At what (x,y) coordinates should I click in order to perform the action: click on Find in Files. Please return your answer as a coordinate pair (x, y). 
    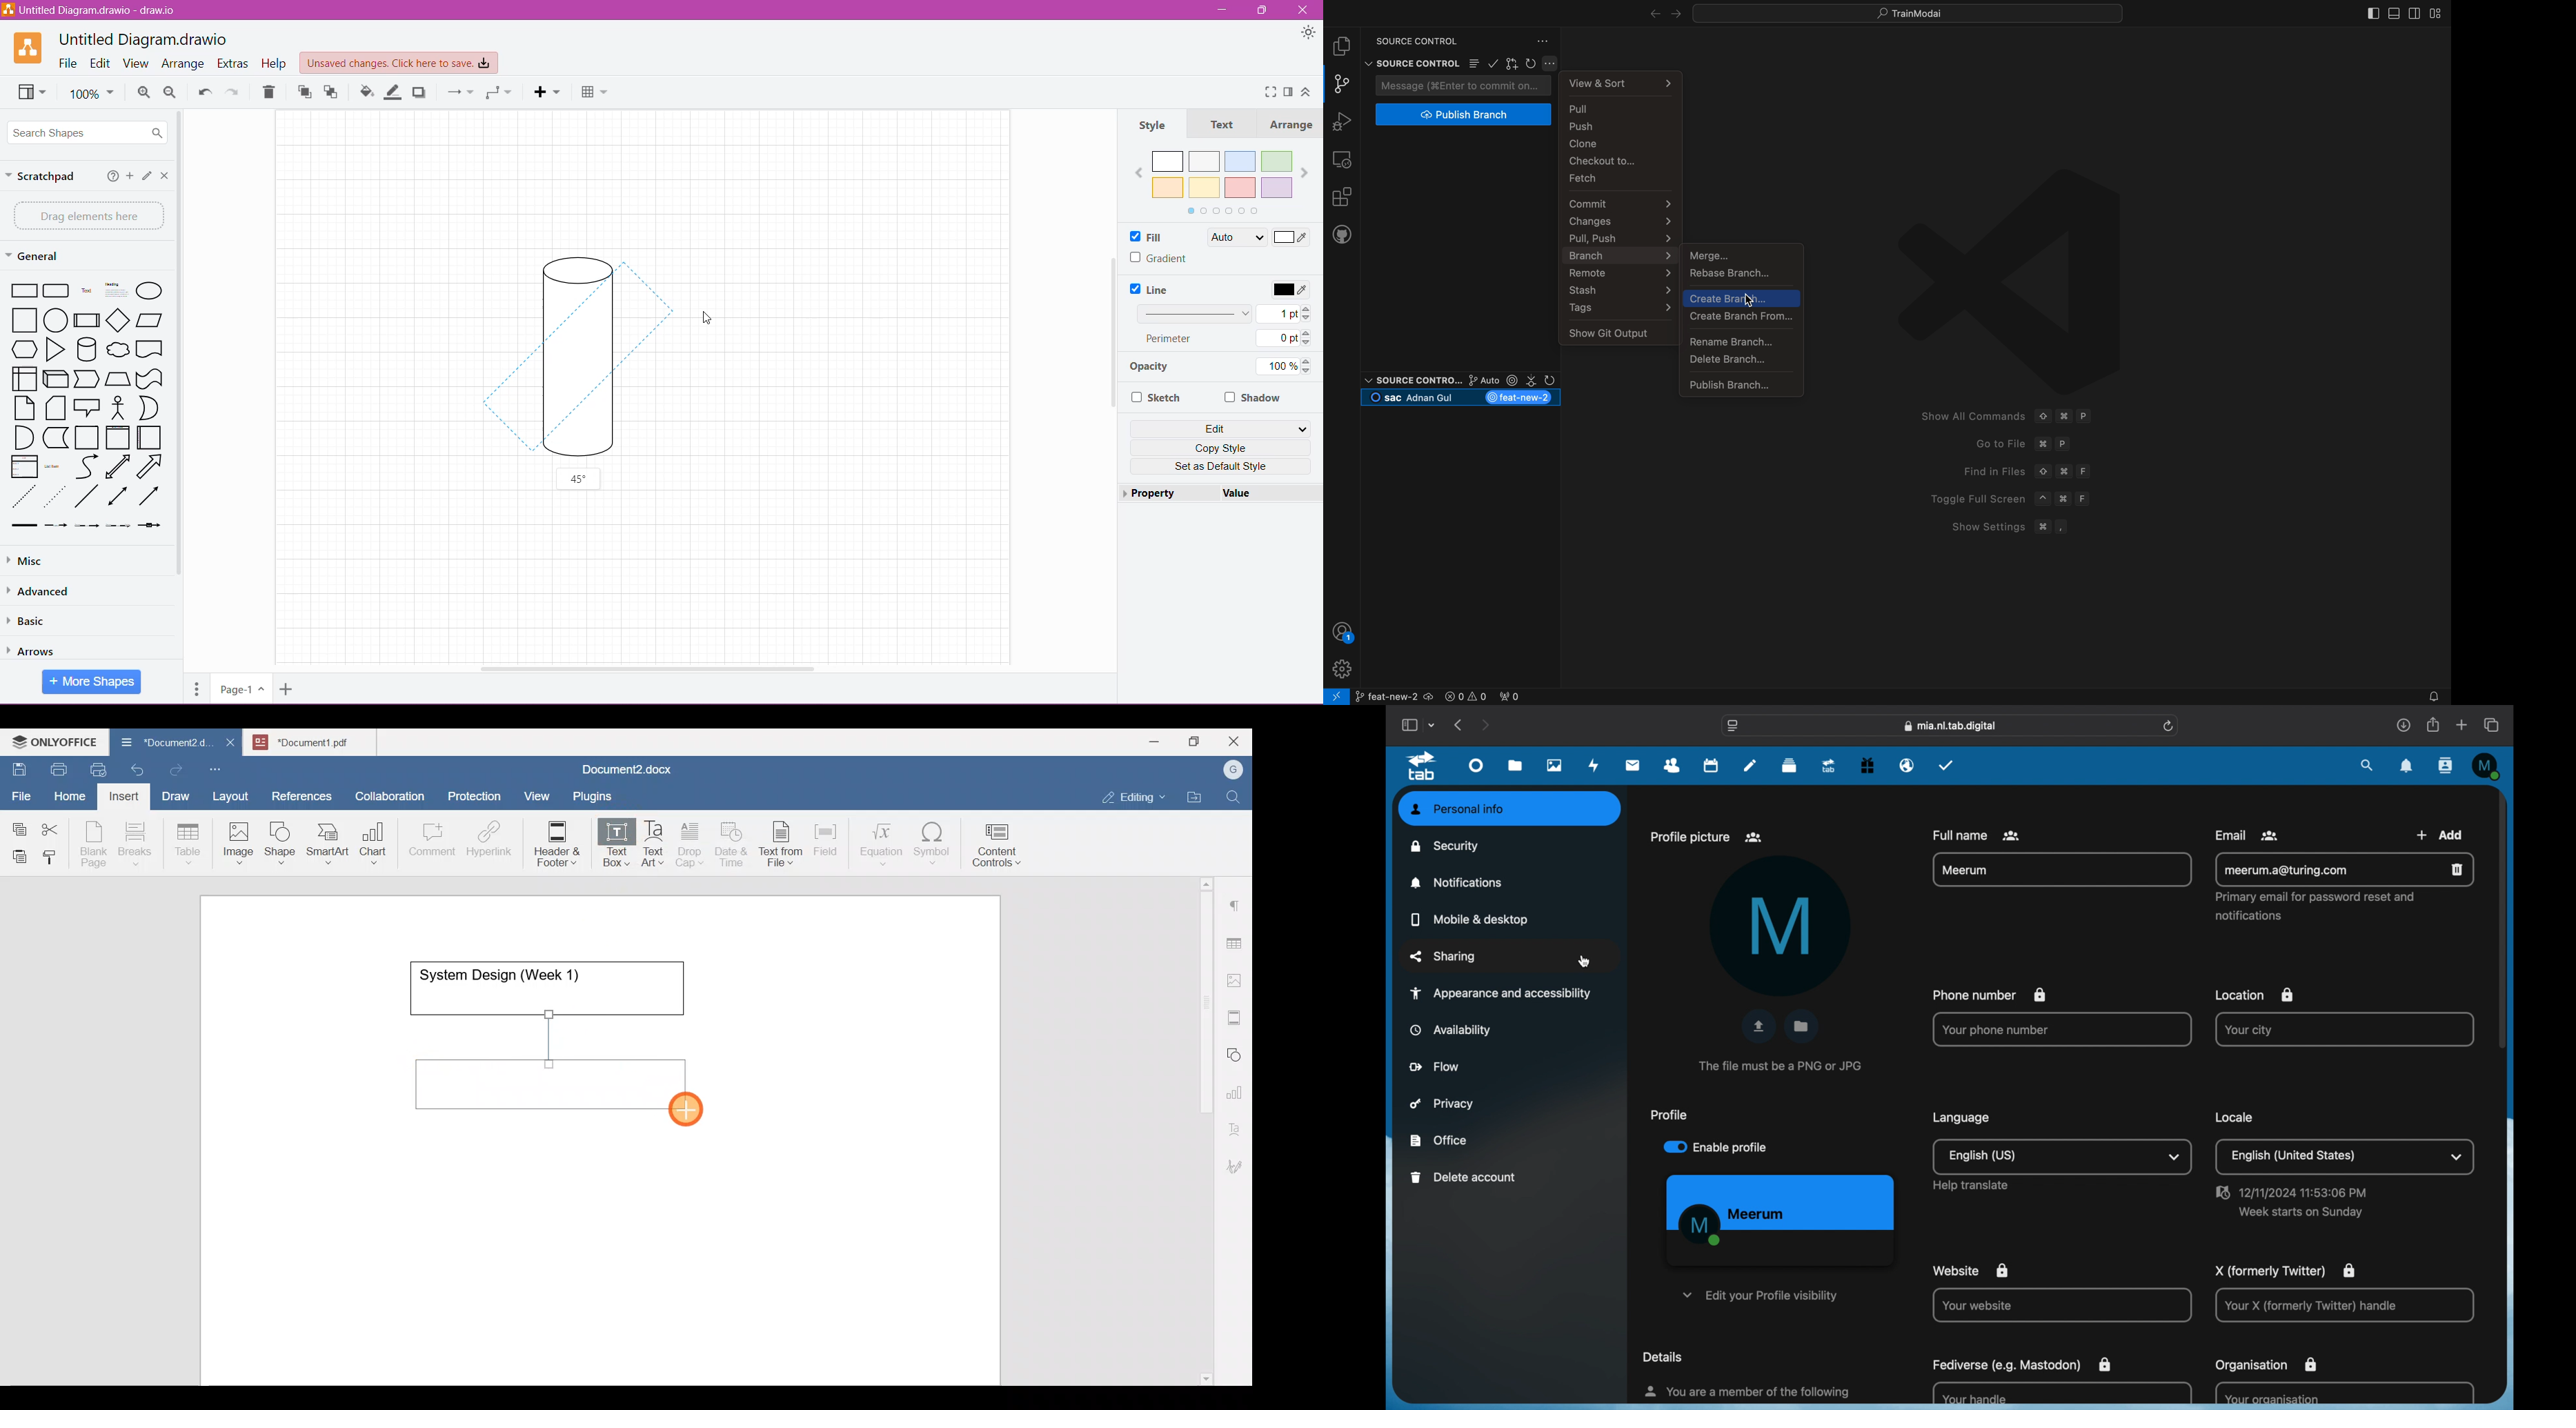
    Looking at the image, I should click on (1986, 471).